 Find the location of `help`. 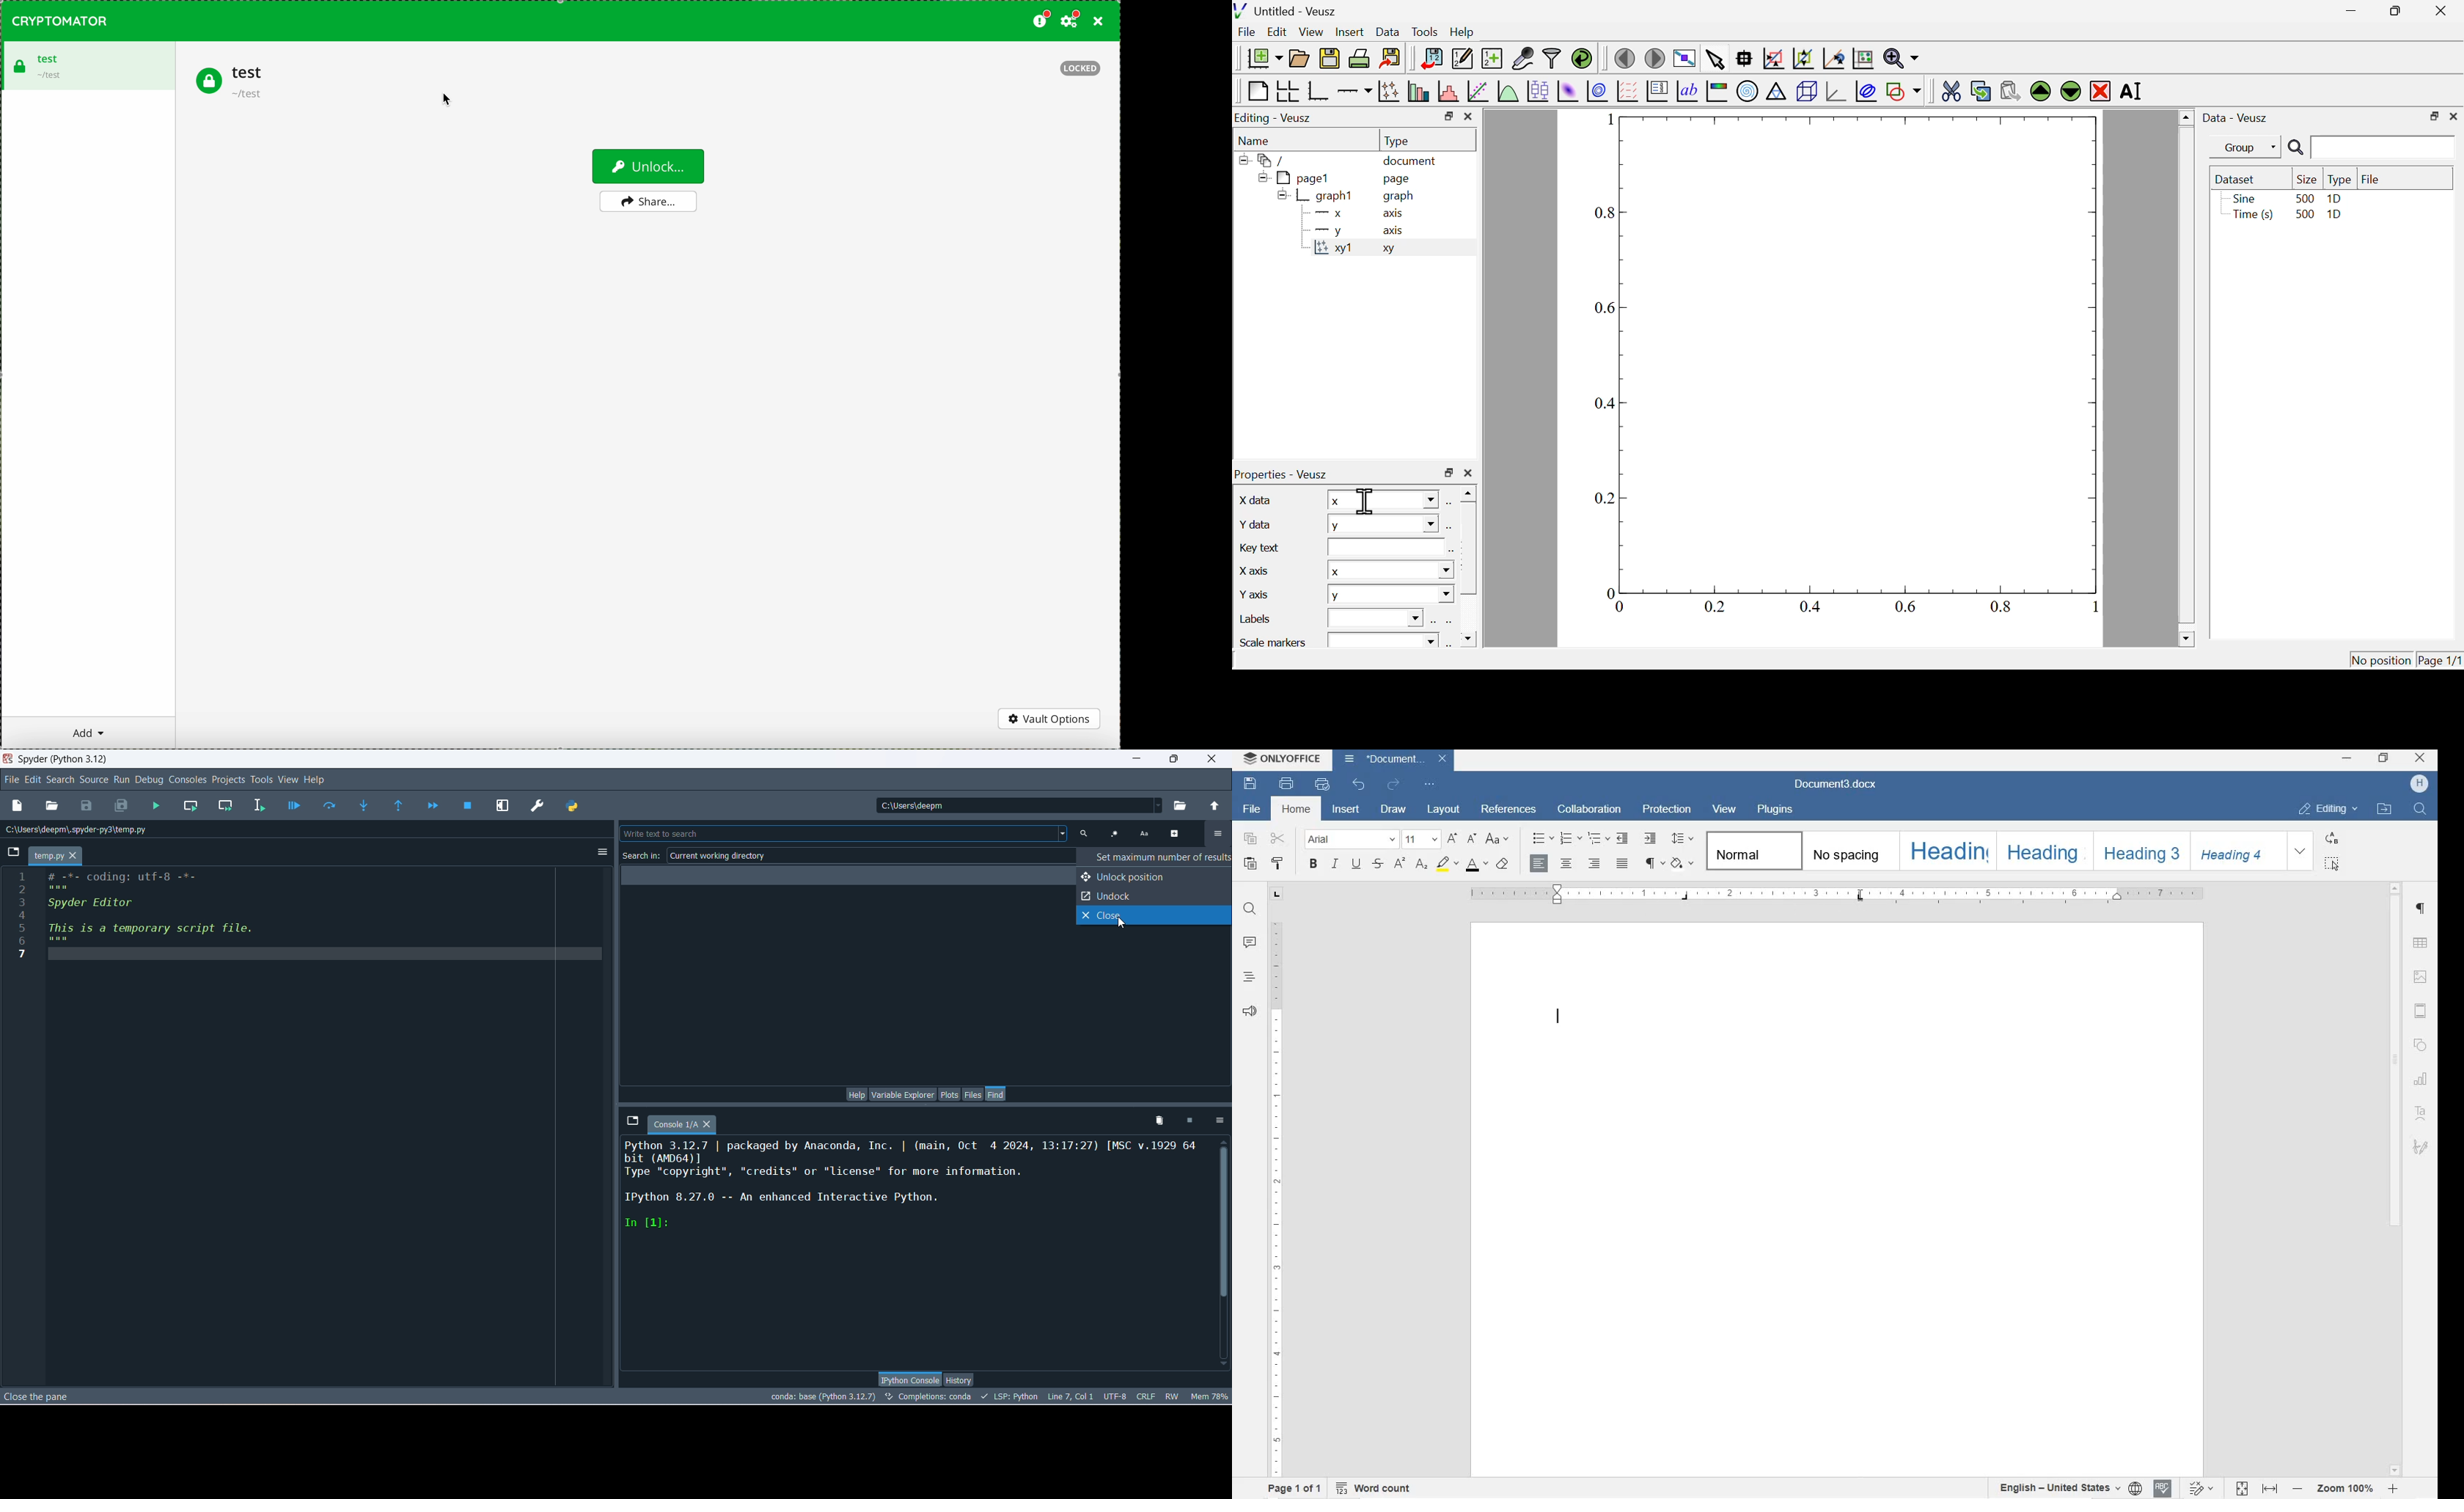

help is located at coordinates (316, 781).